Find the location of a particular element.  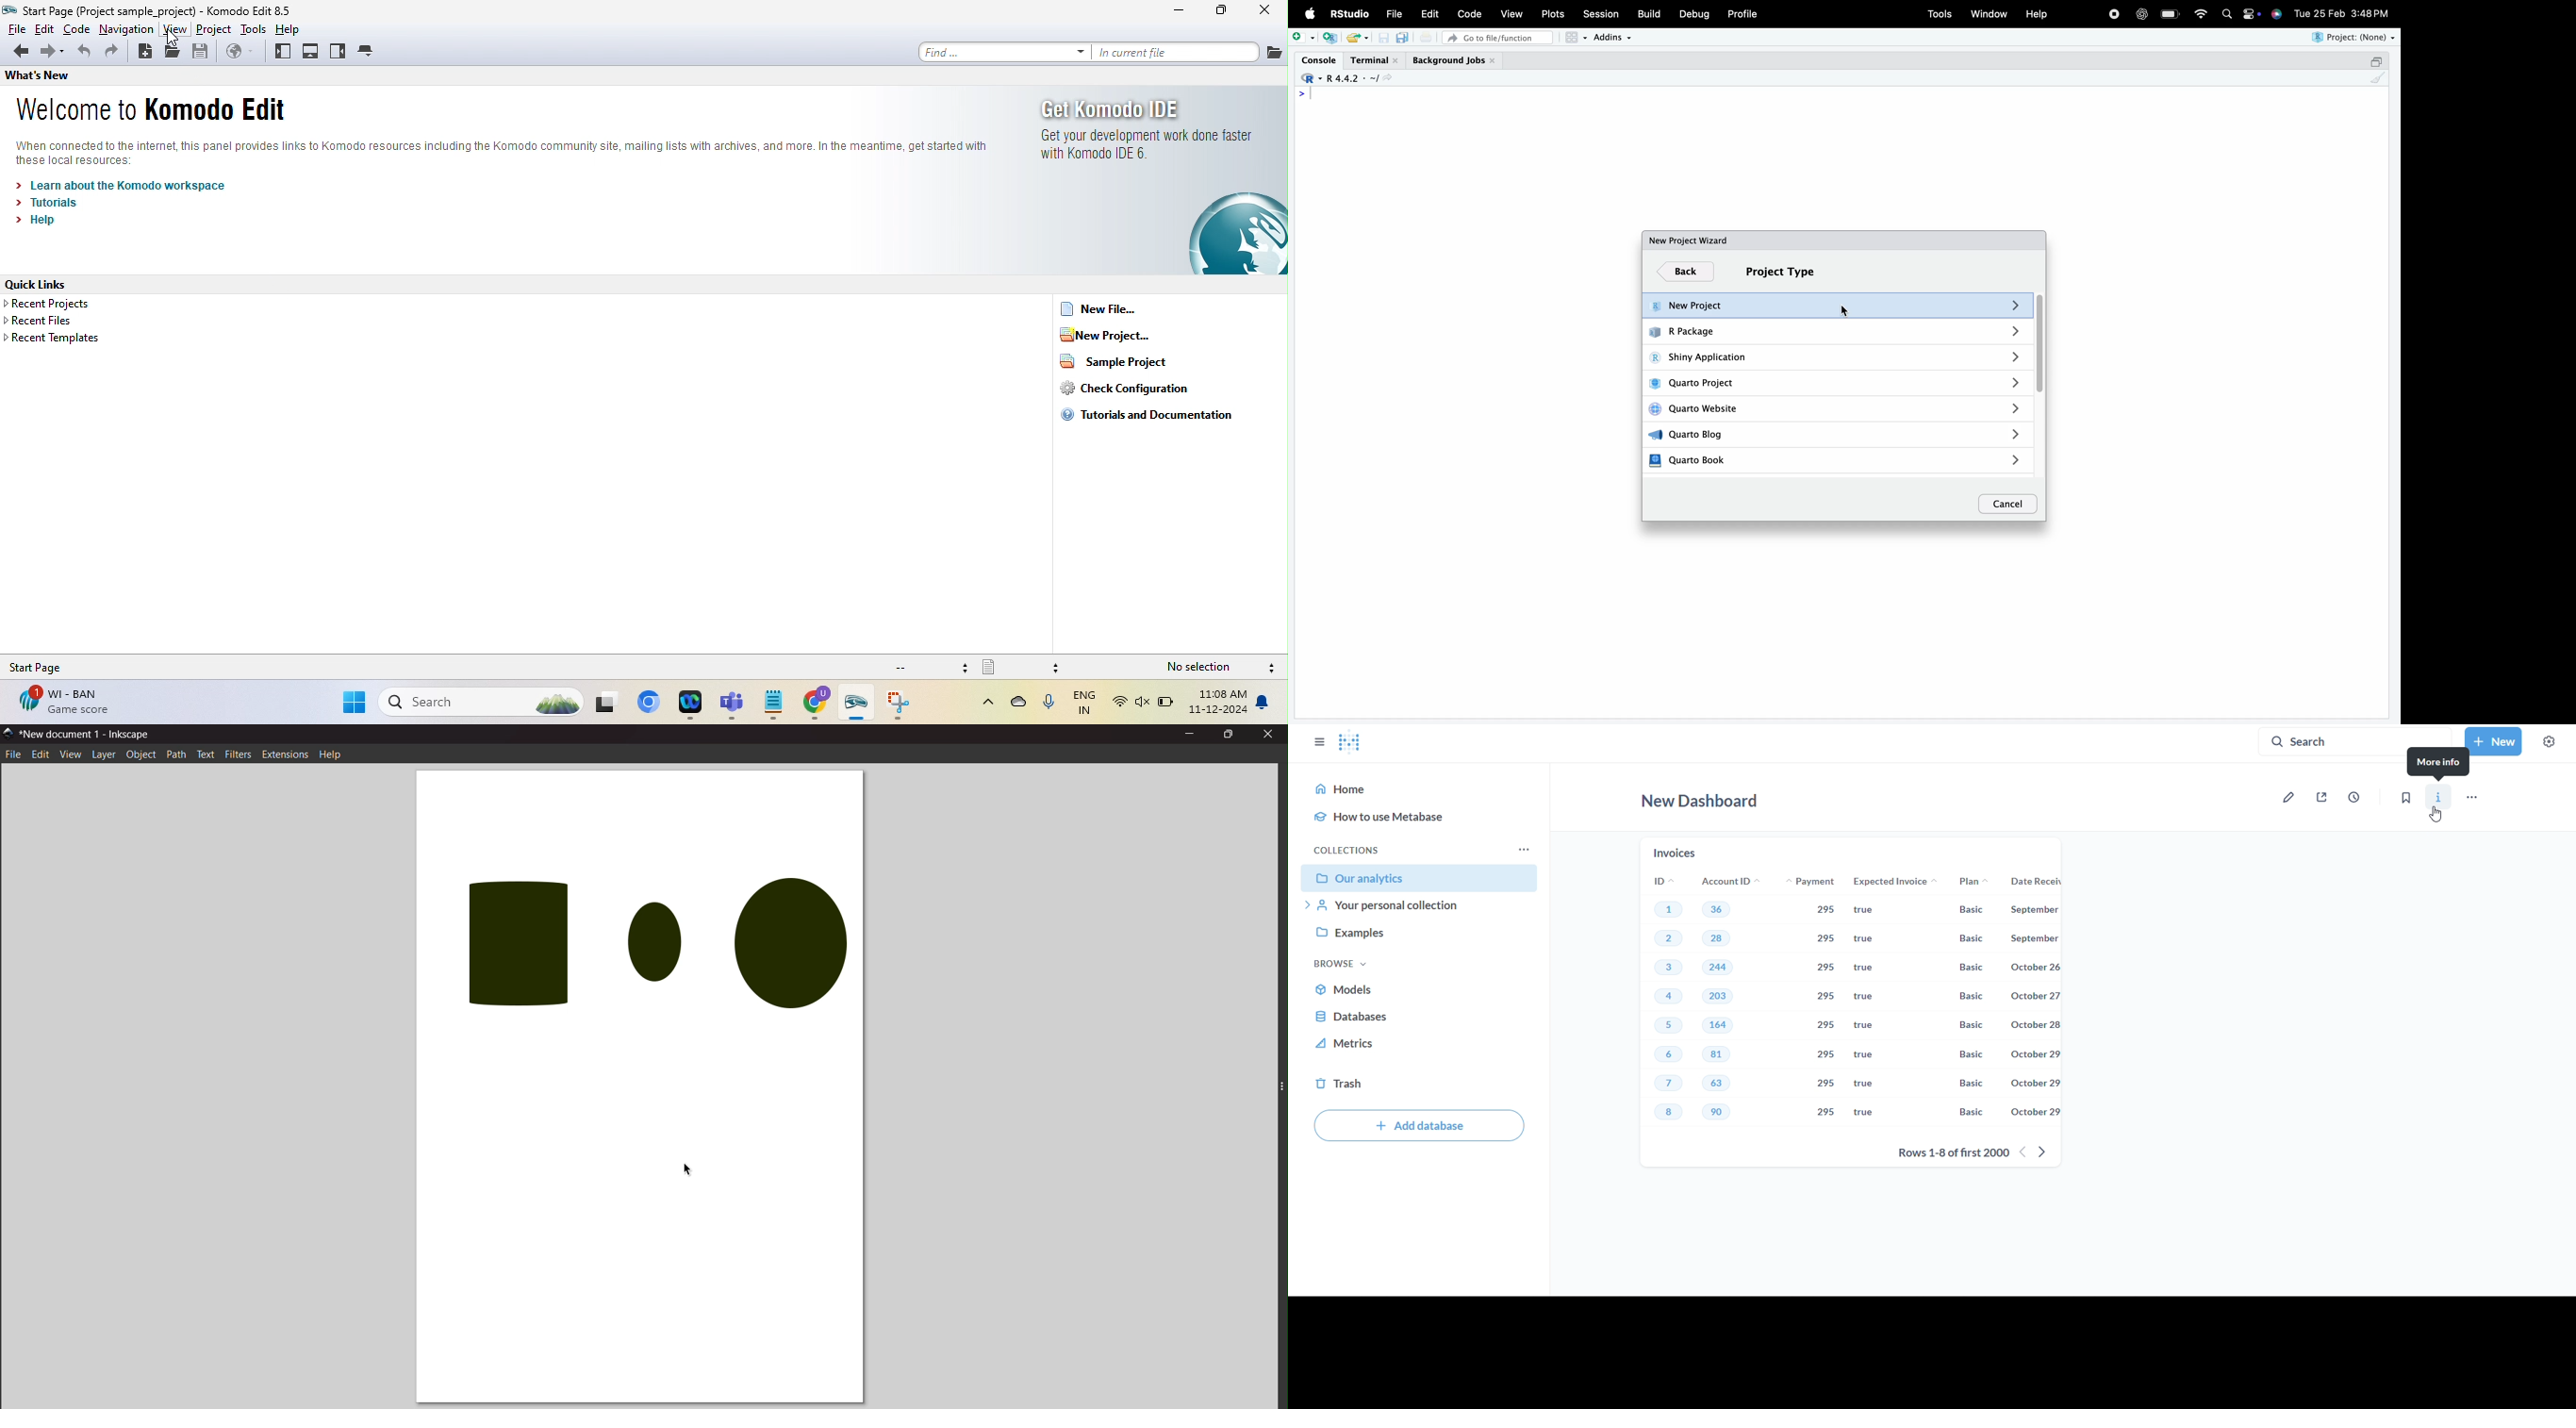

back is located at coordinates (18, 52).